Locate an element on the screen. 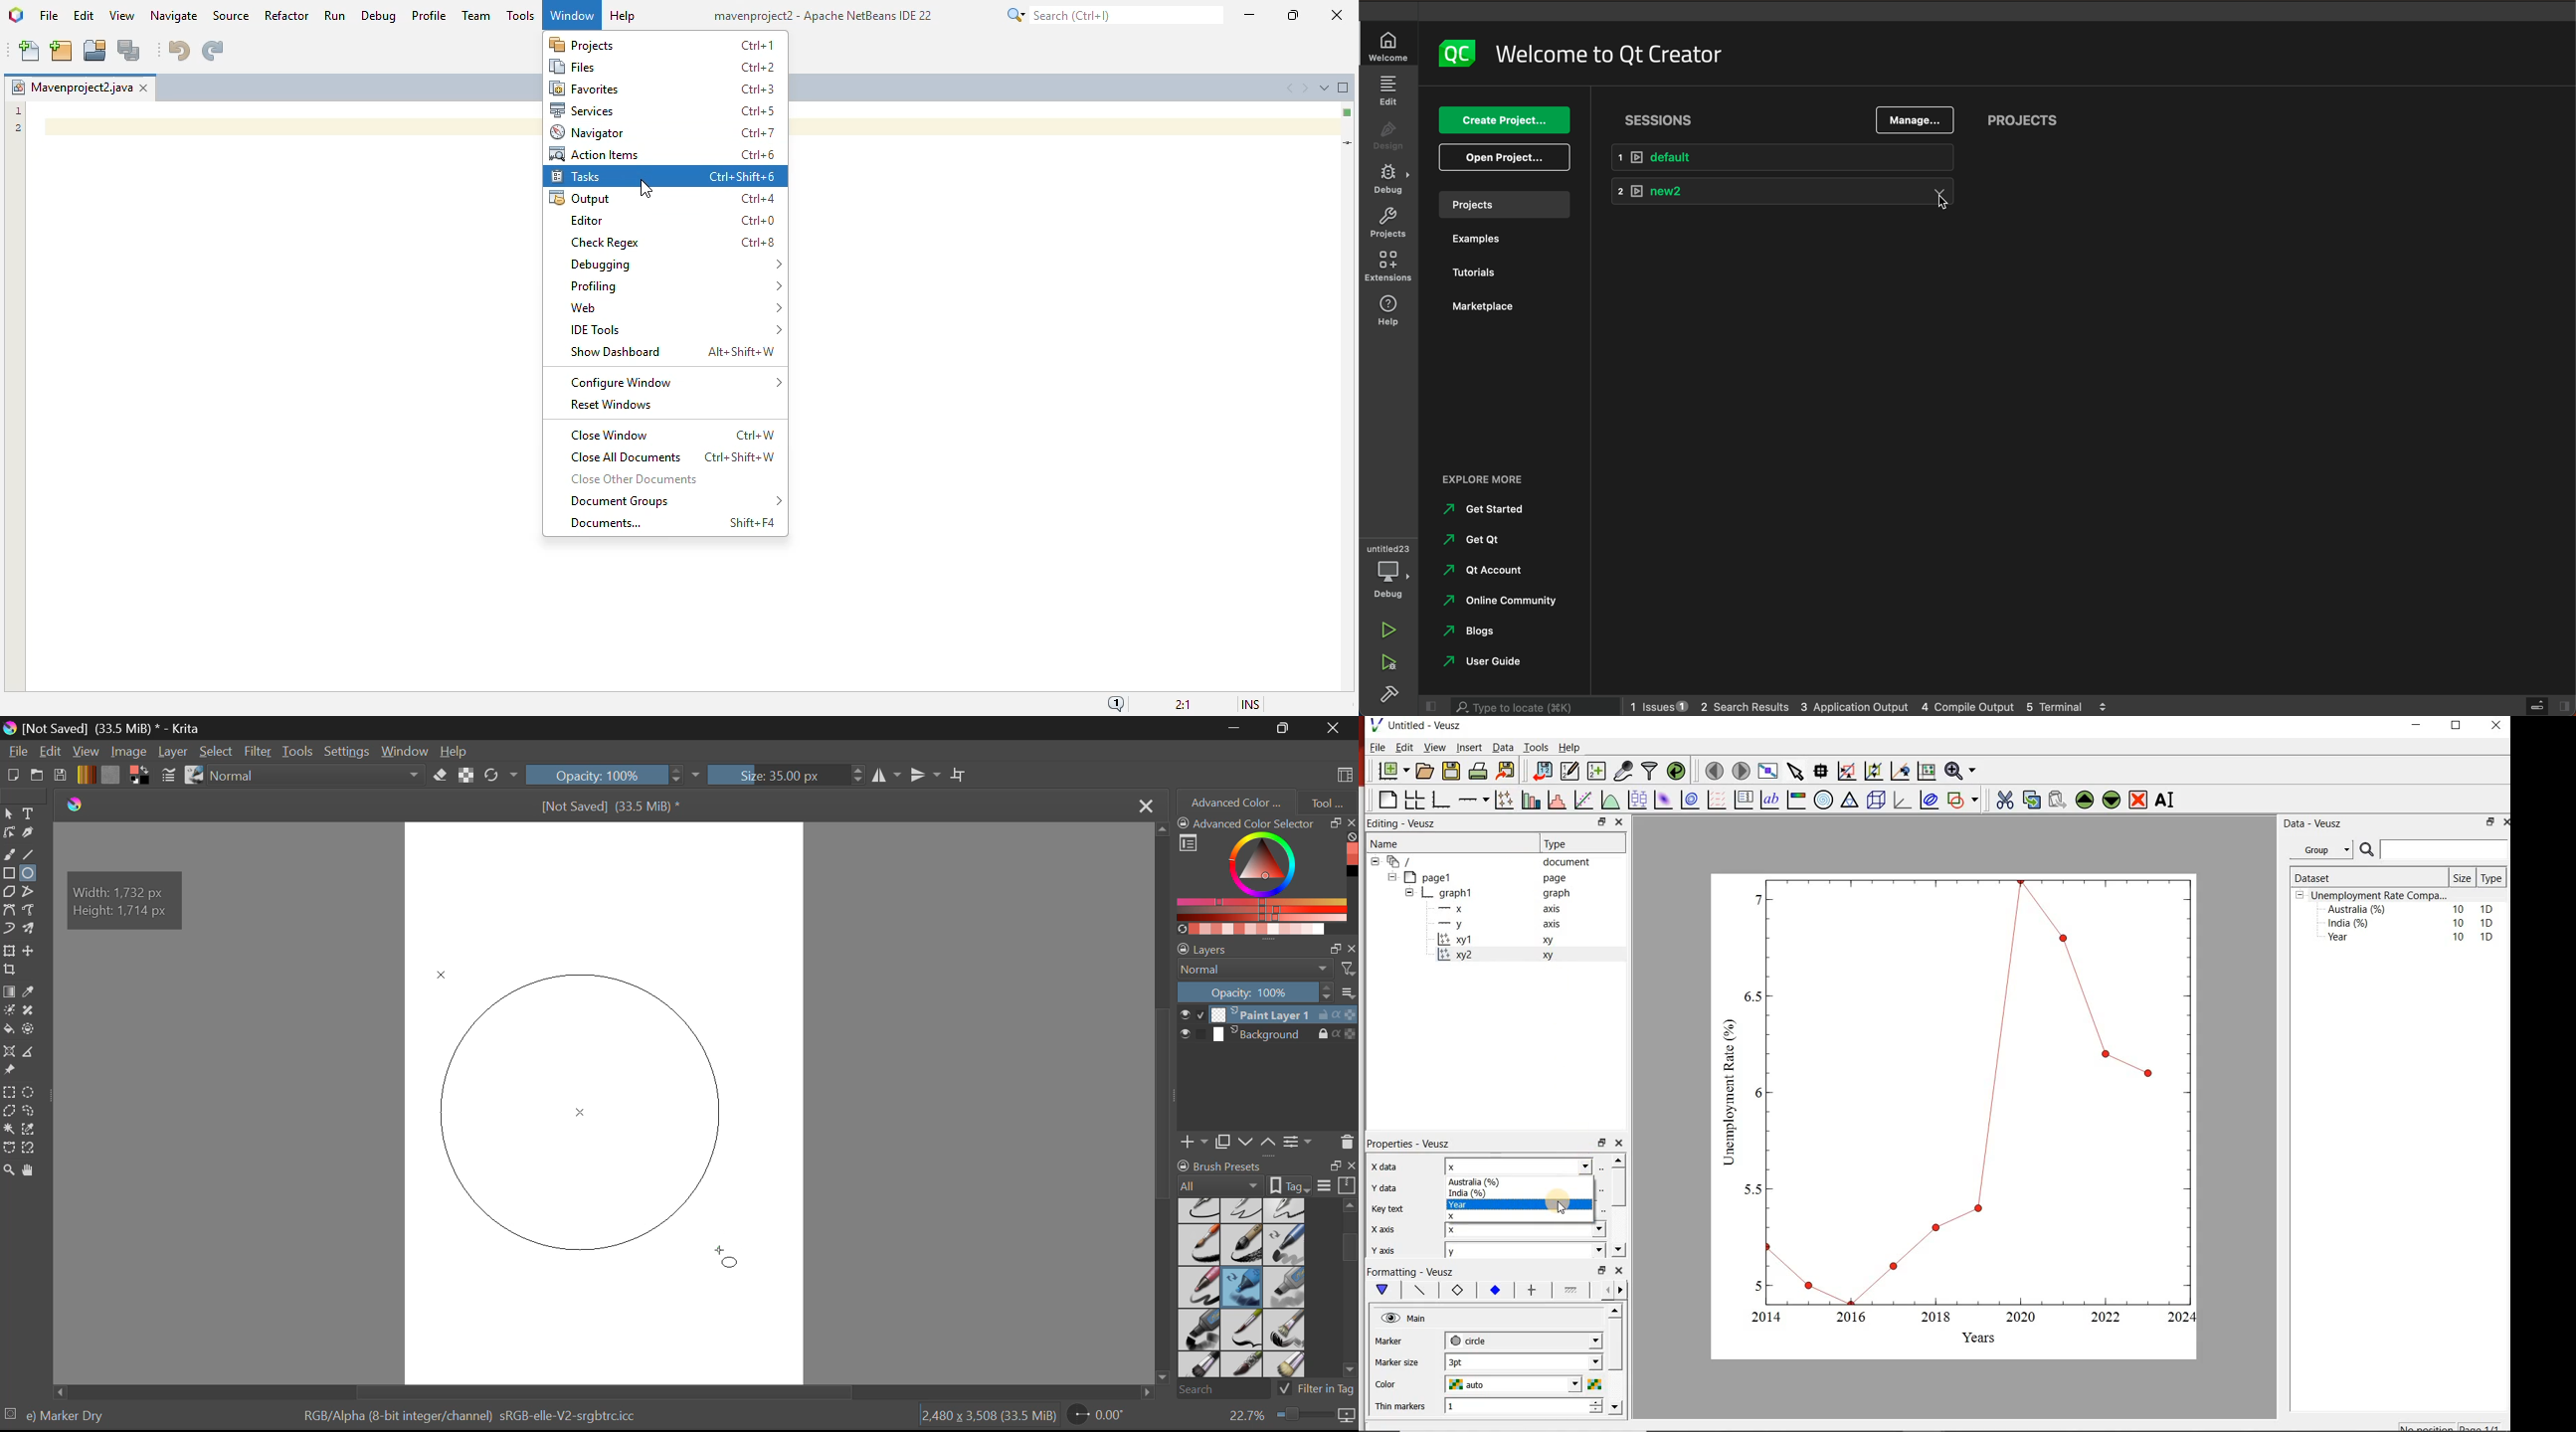 The image size is (2576, 1456). welcome is located at coordinates (1387, 47).